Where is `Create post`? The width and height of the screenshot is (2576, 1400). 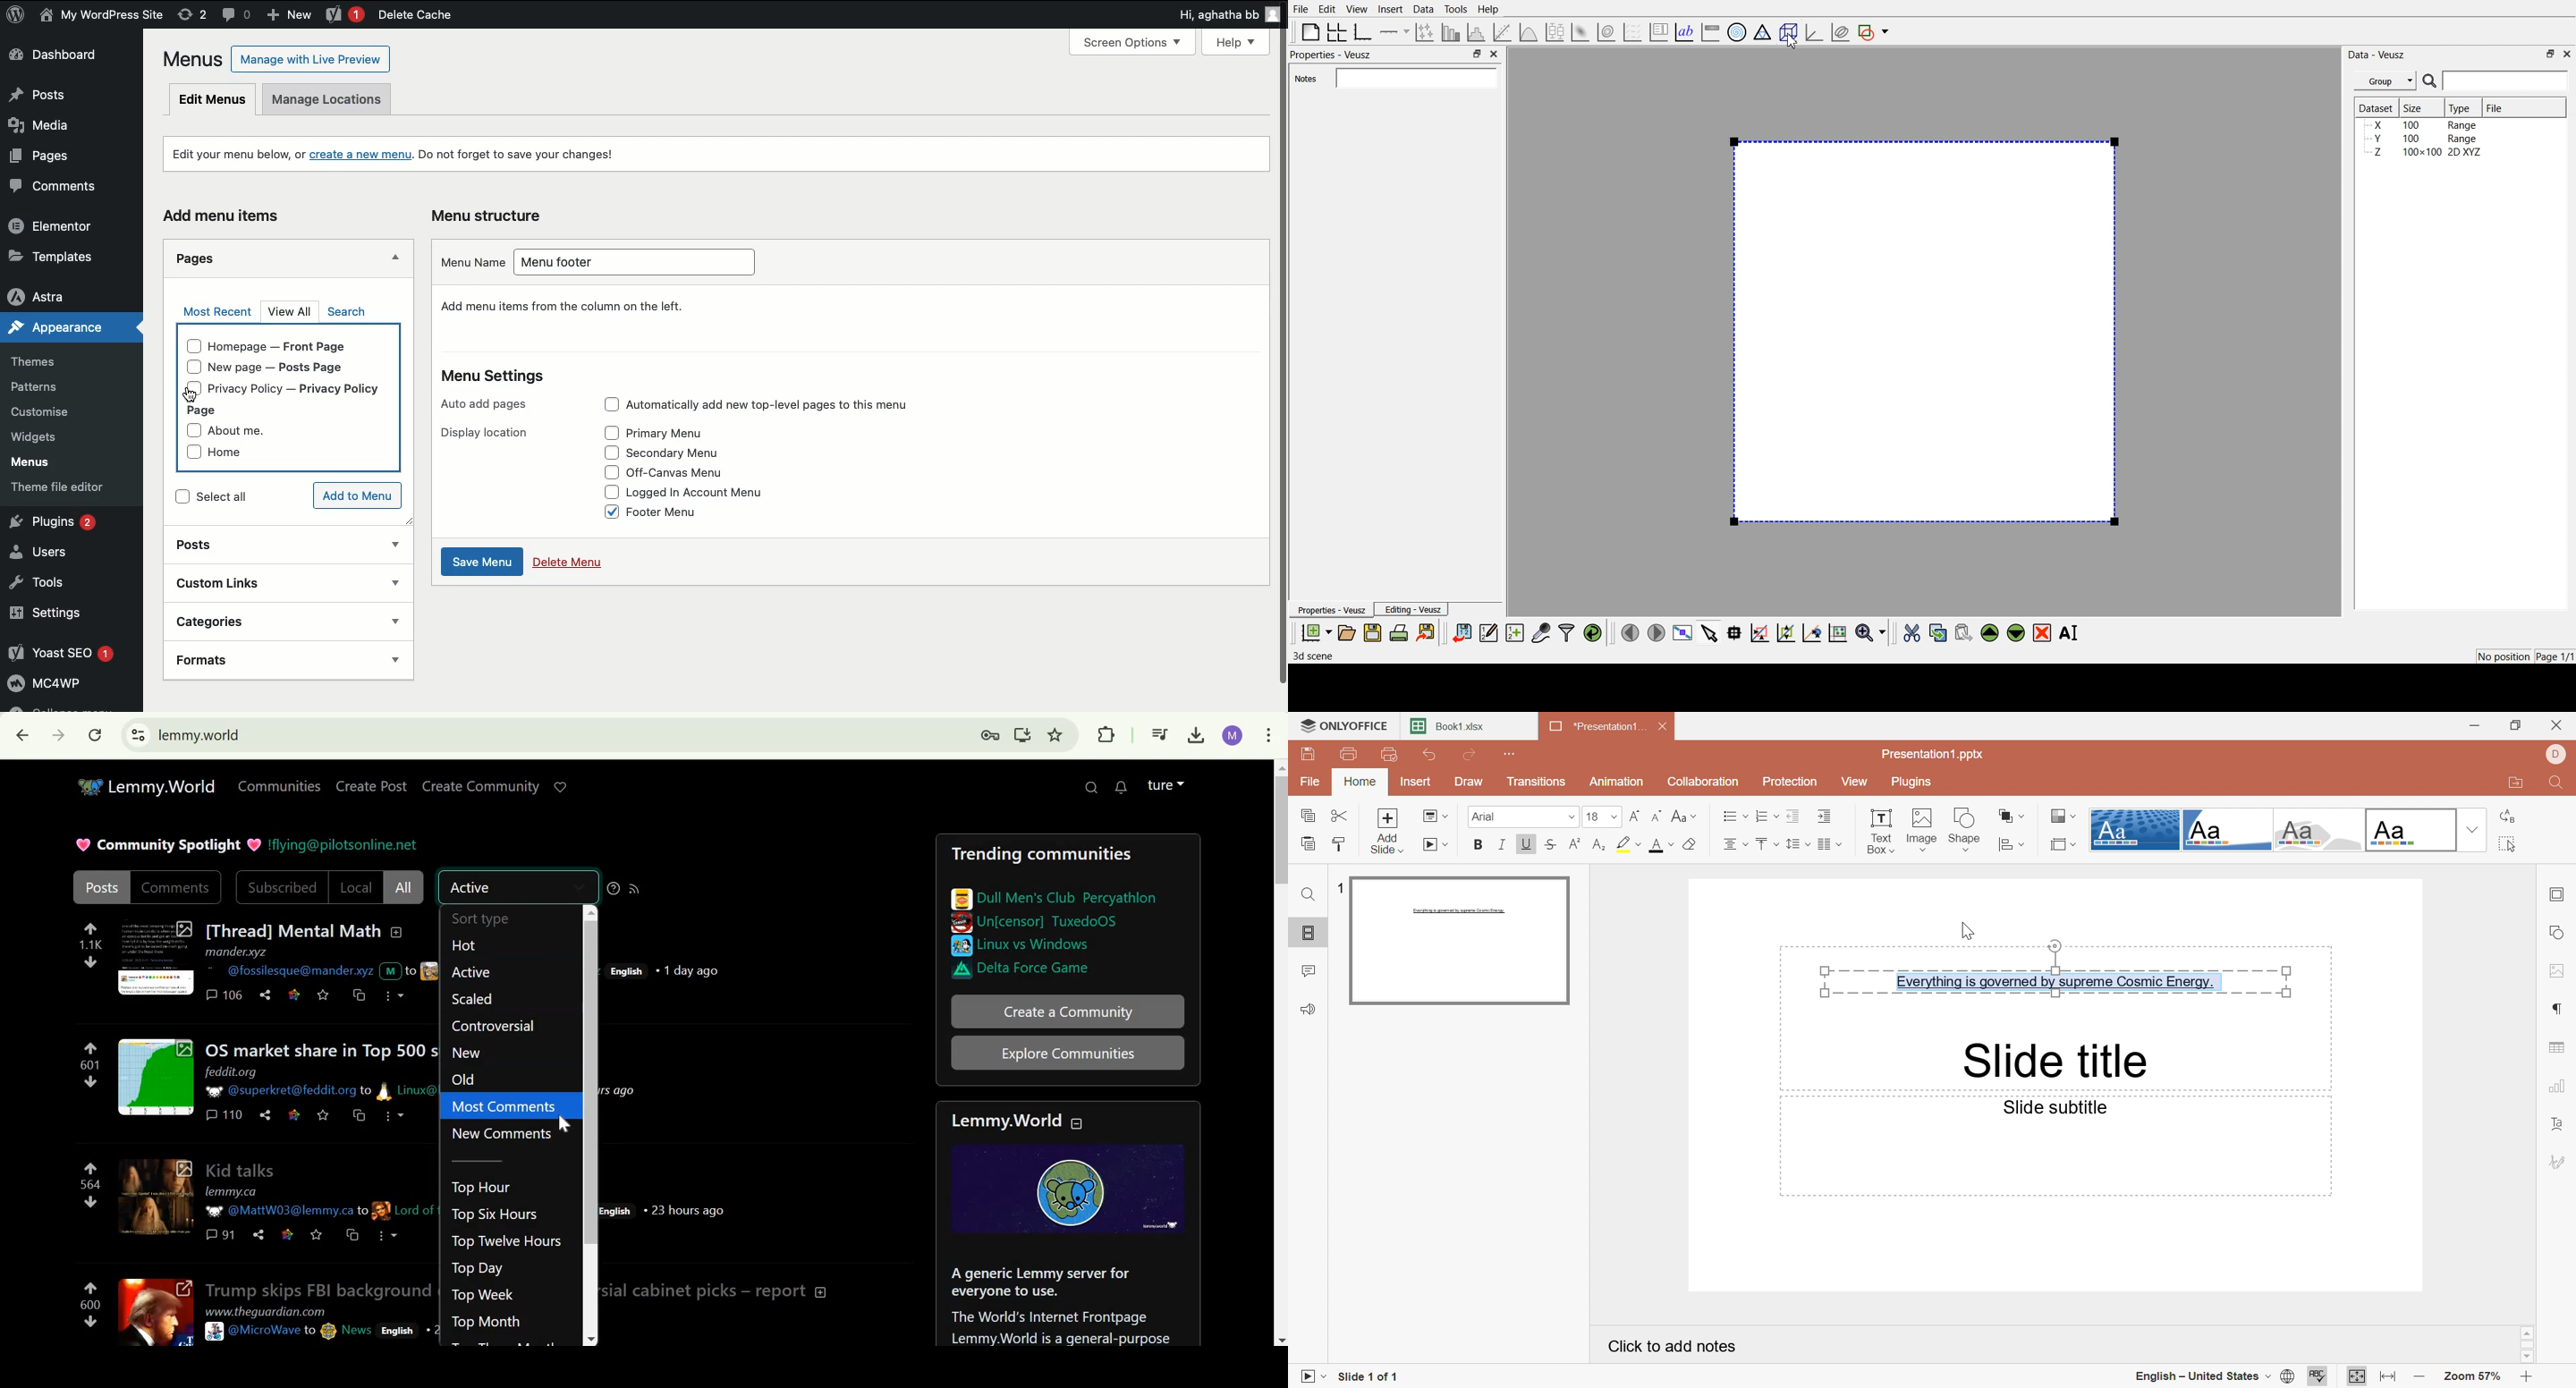
Create post is located at coordinates (372, 786).